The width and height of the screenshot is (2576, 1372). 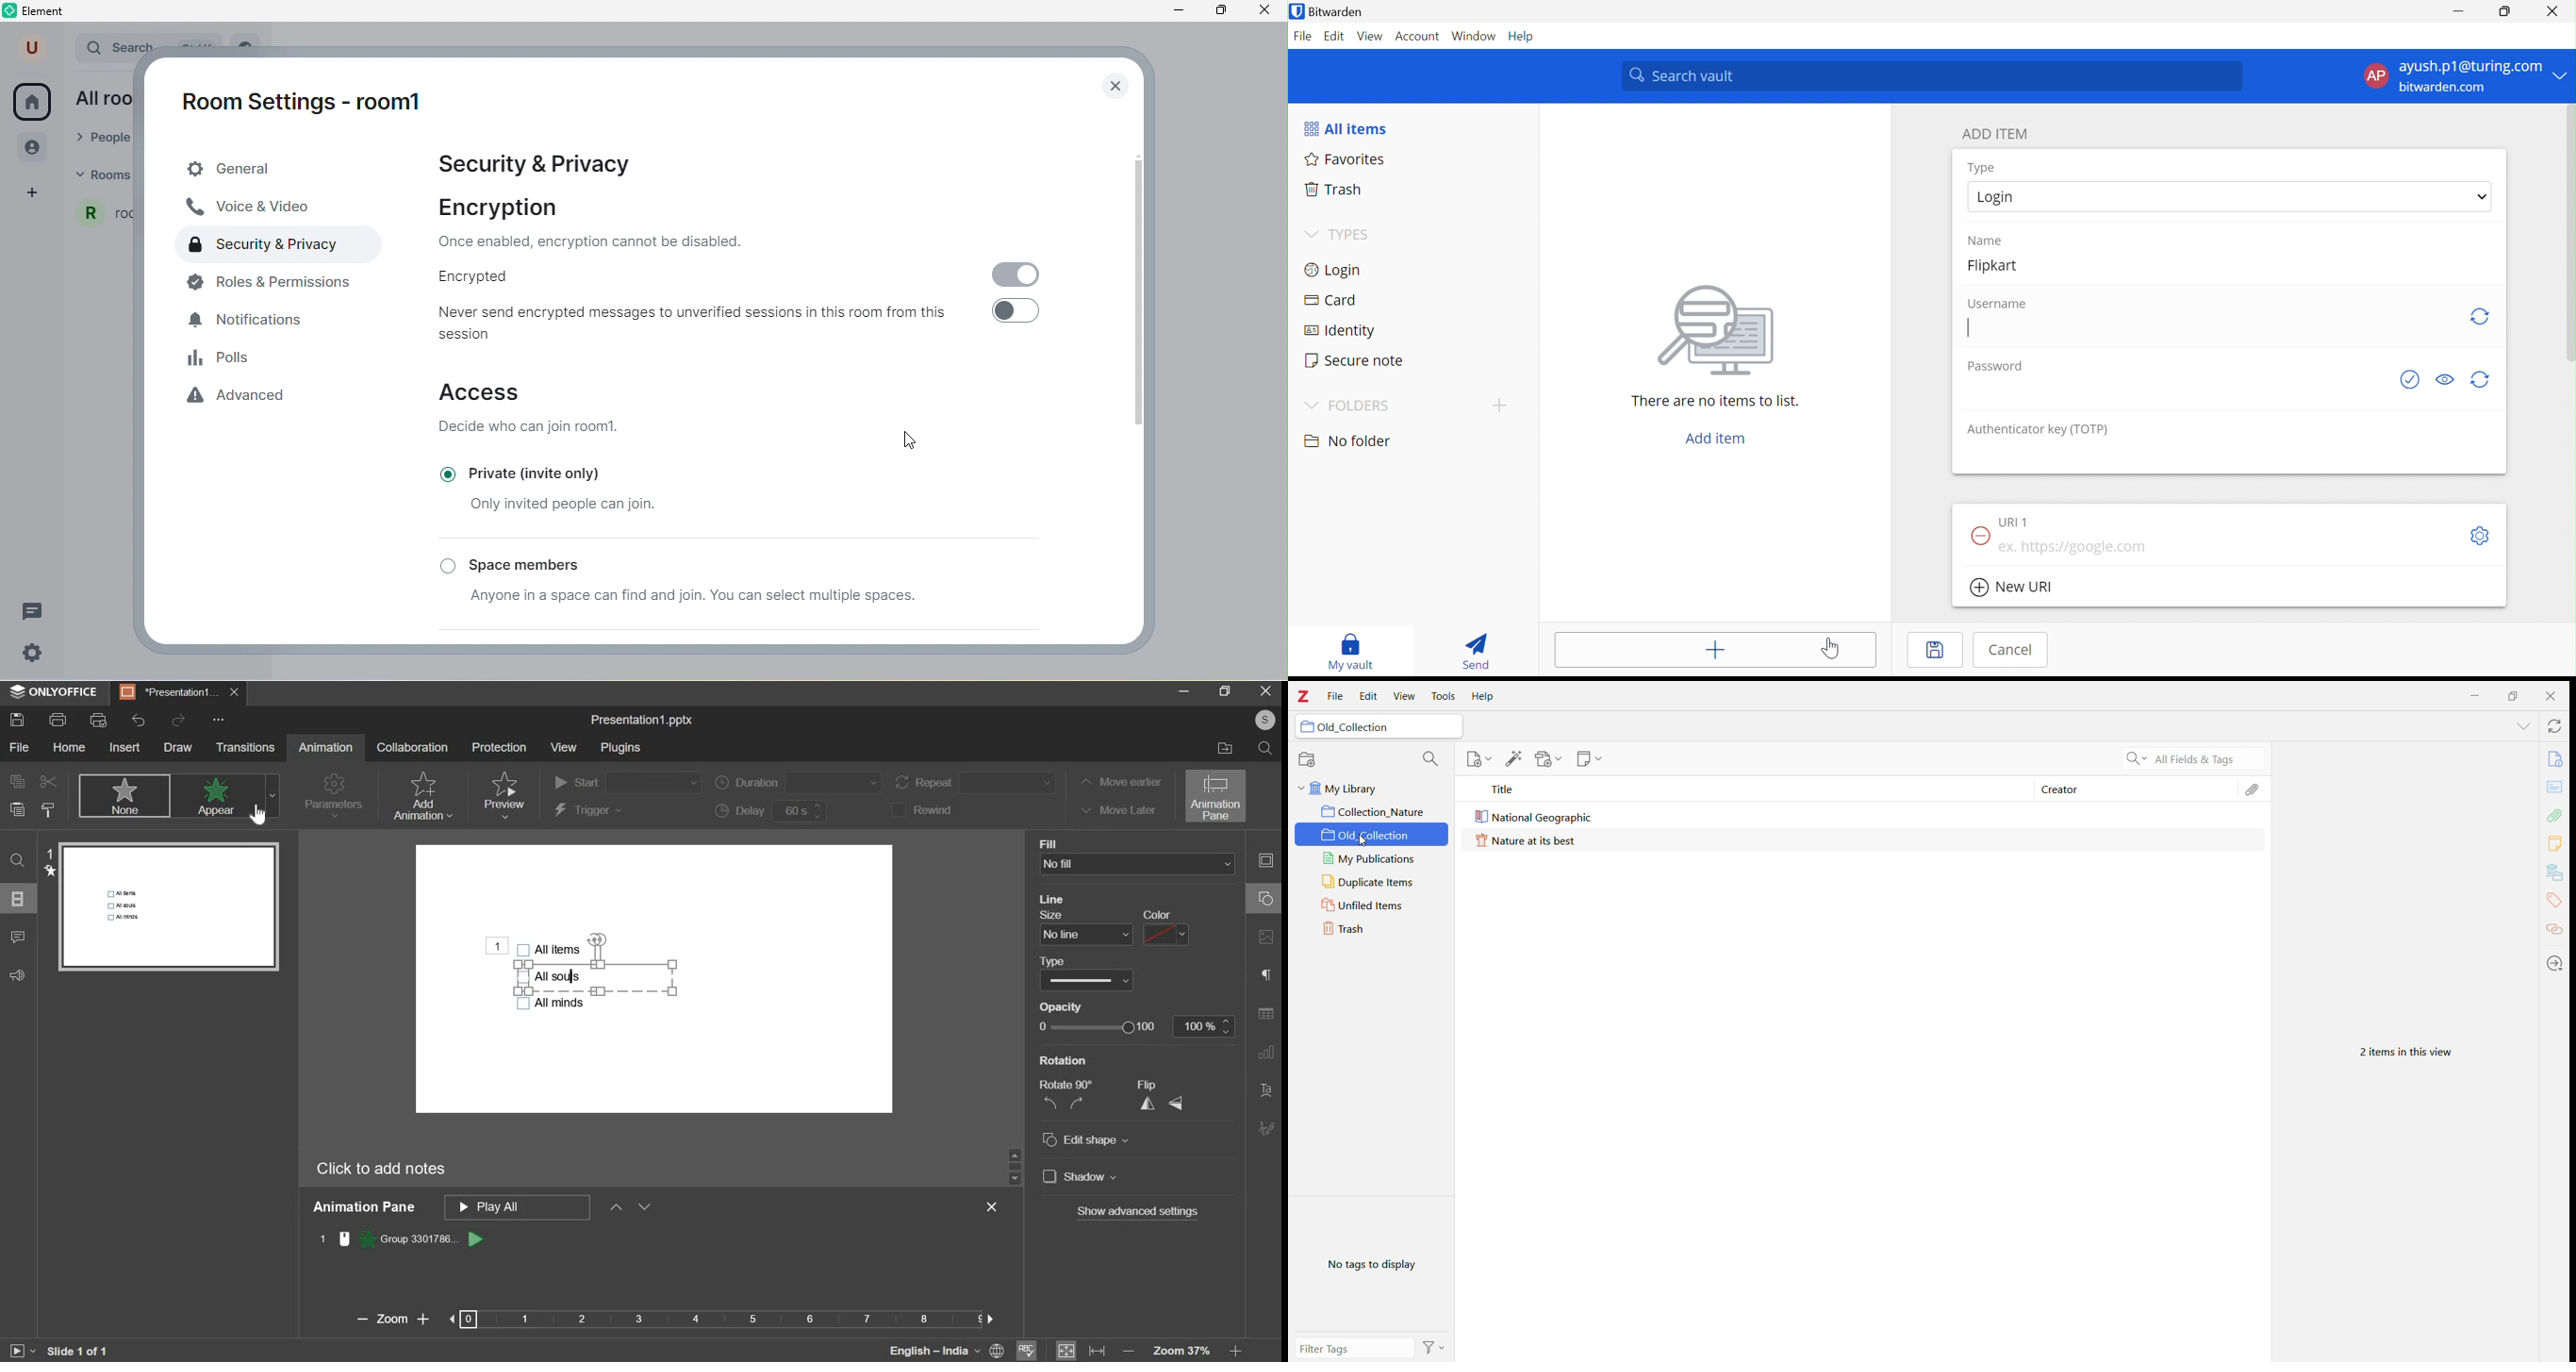 I want to click on file, so click(x=20, y=747).